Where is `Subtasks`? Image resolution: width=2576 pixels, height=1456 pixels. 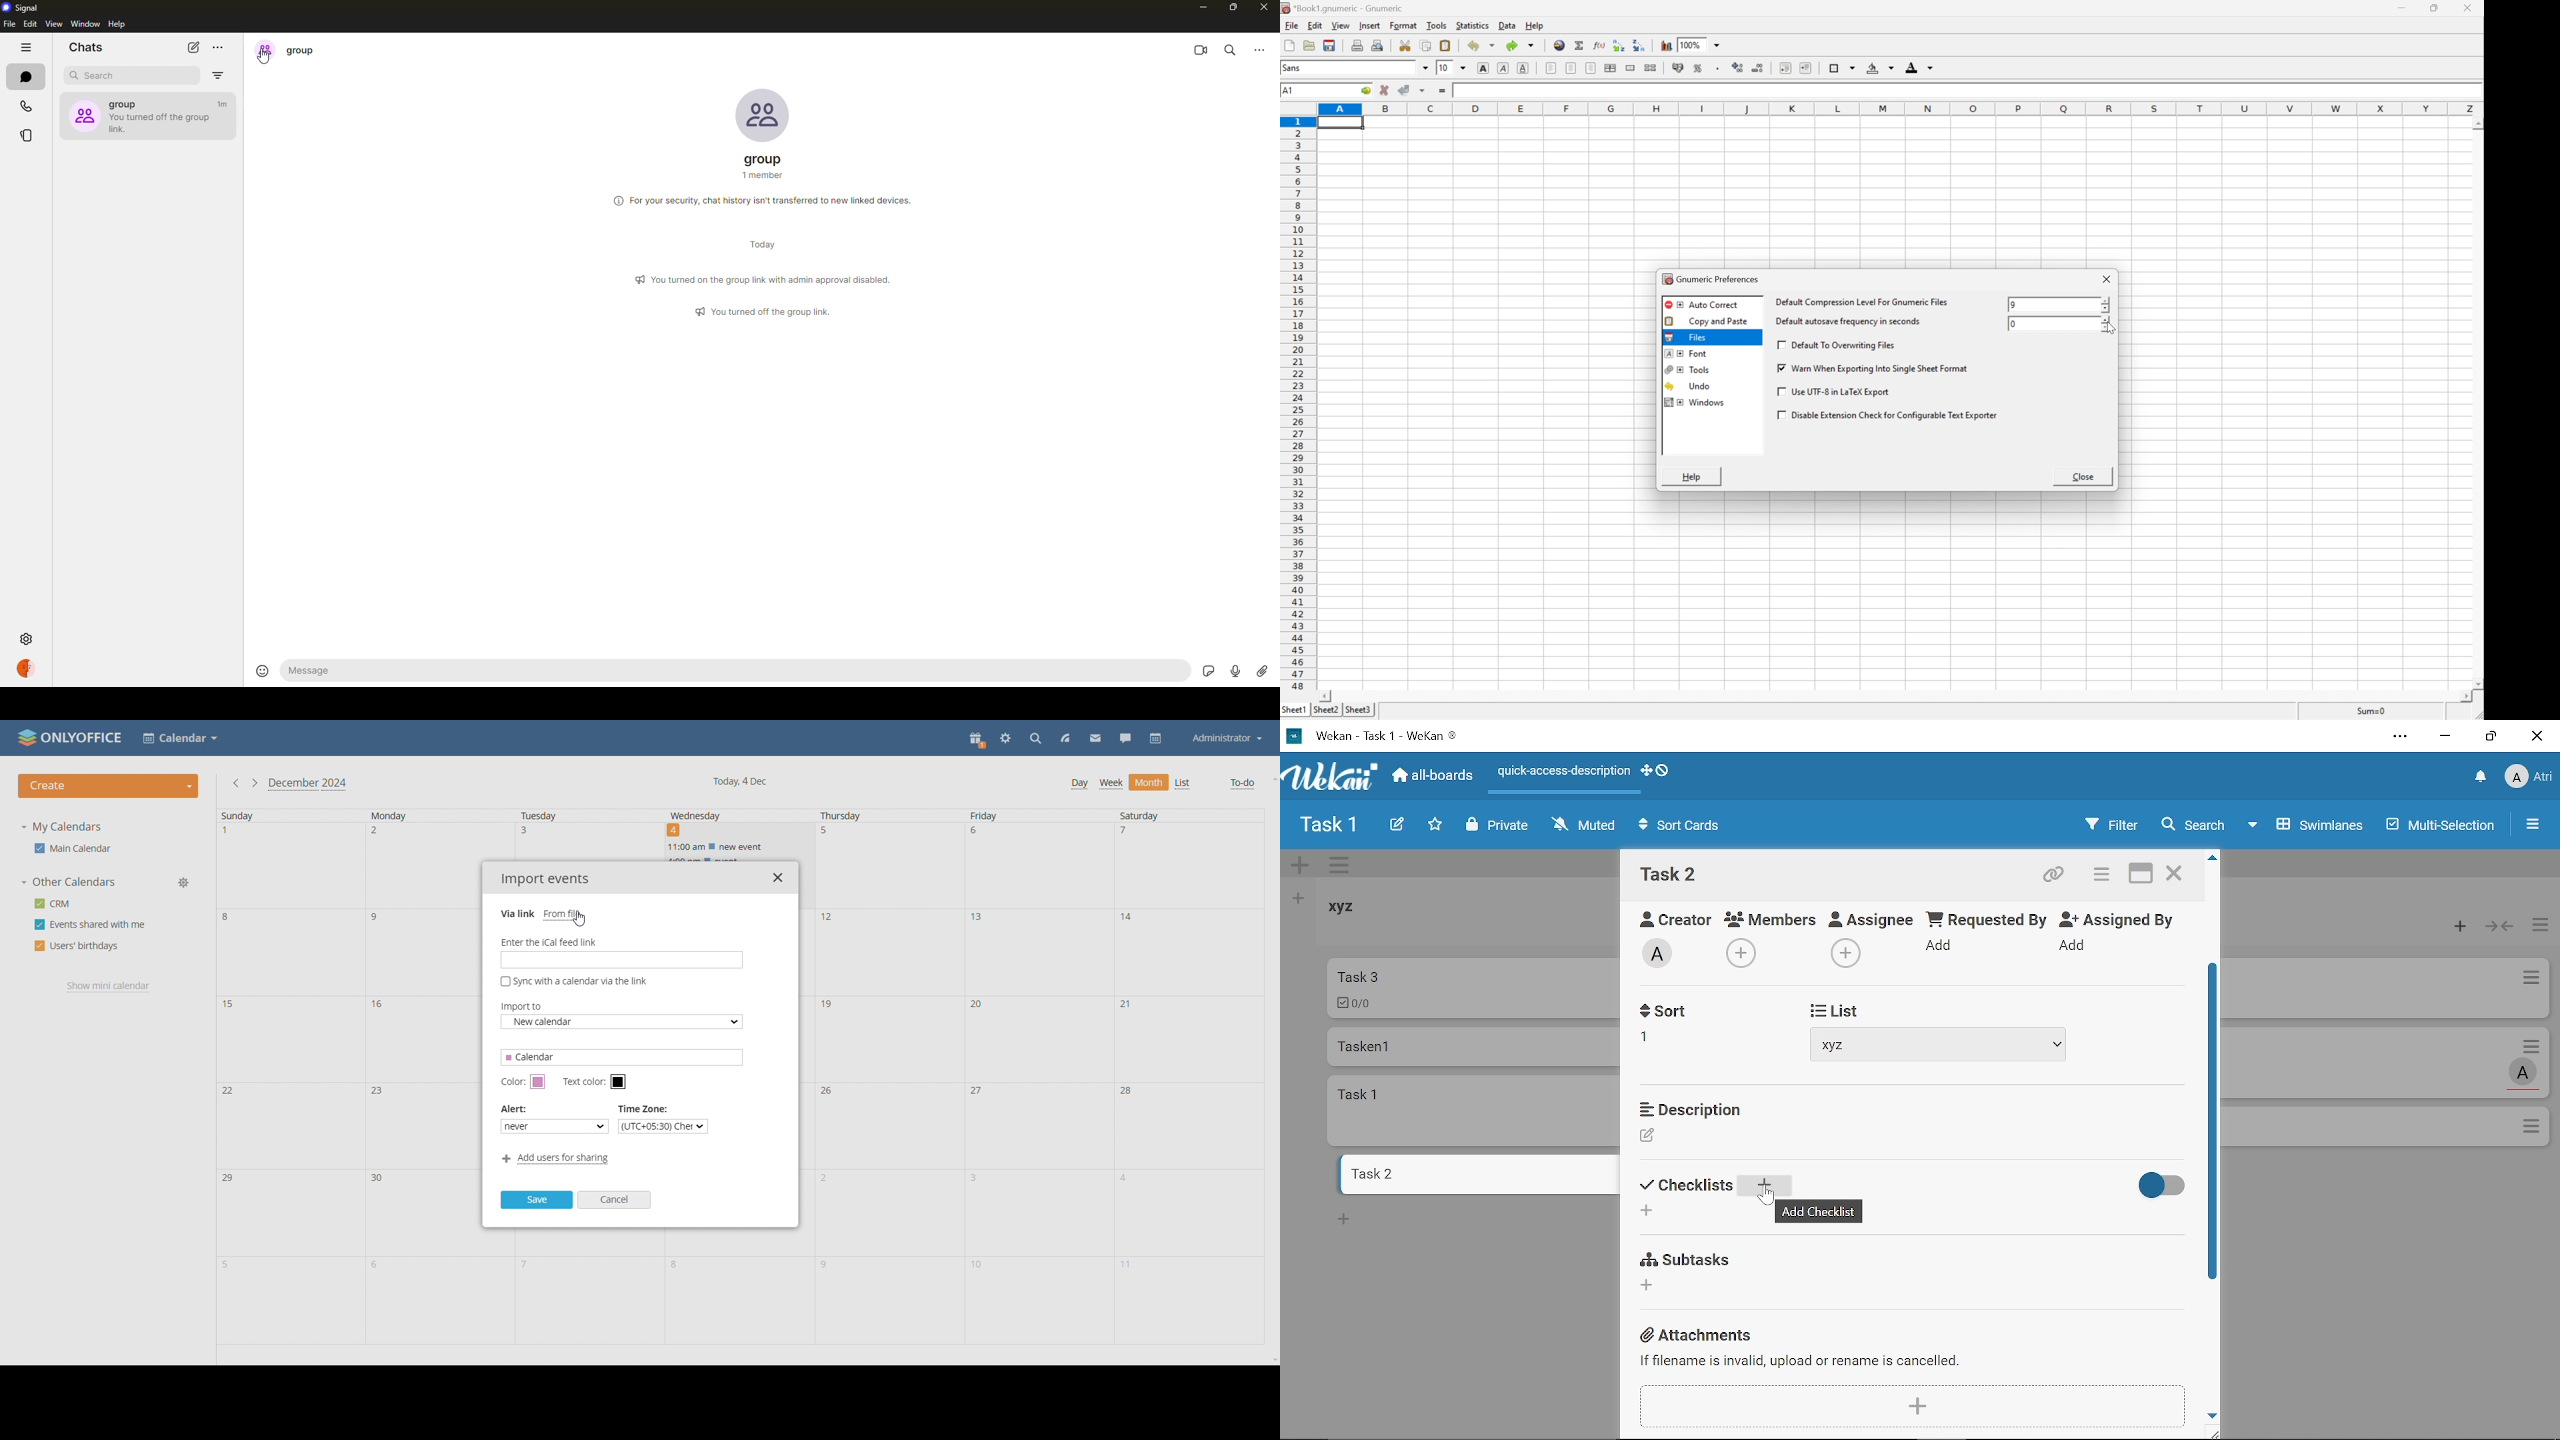
Subtasks is located at coordinates (1690, 1257).